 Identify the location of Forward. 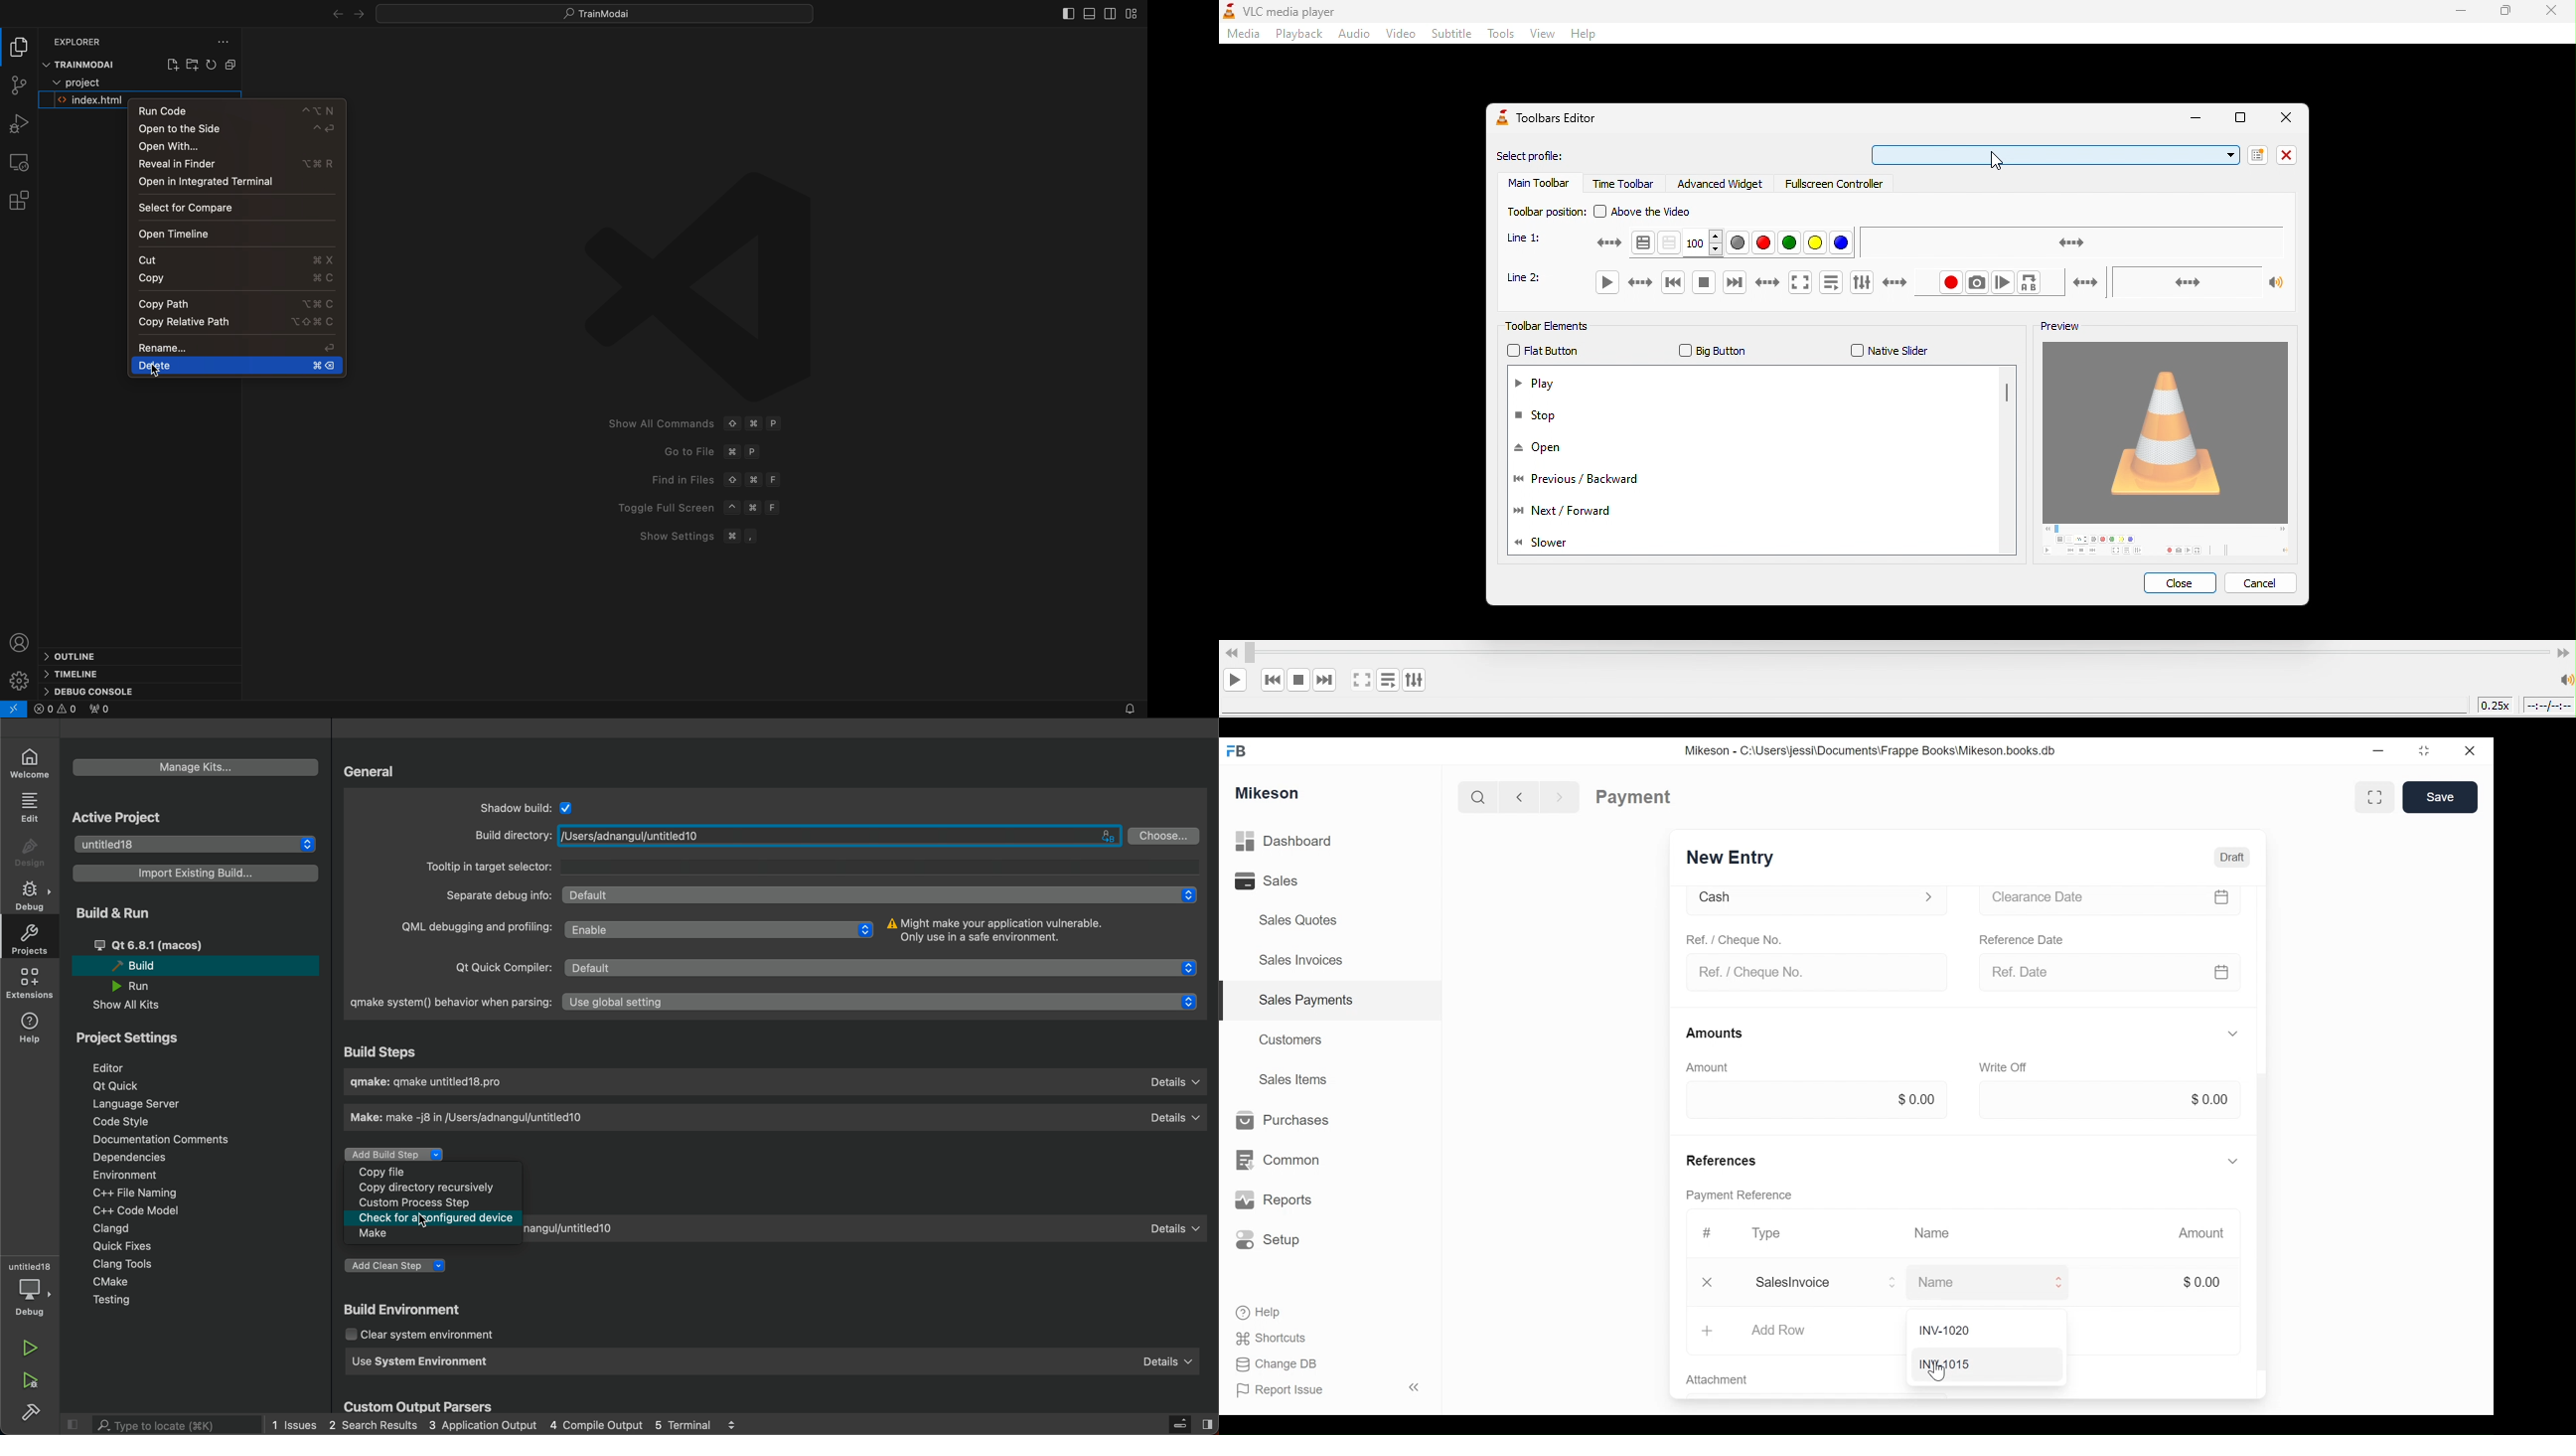
(1564, 796).